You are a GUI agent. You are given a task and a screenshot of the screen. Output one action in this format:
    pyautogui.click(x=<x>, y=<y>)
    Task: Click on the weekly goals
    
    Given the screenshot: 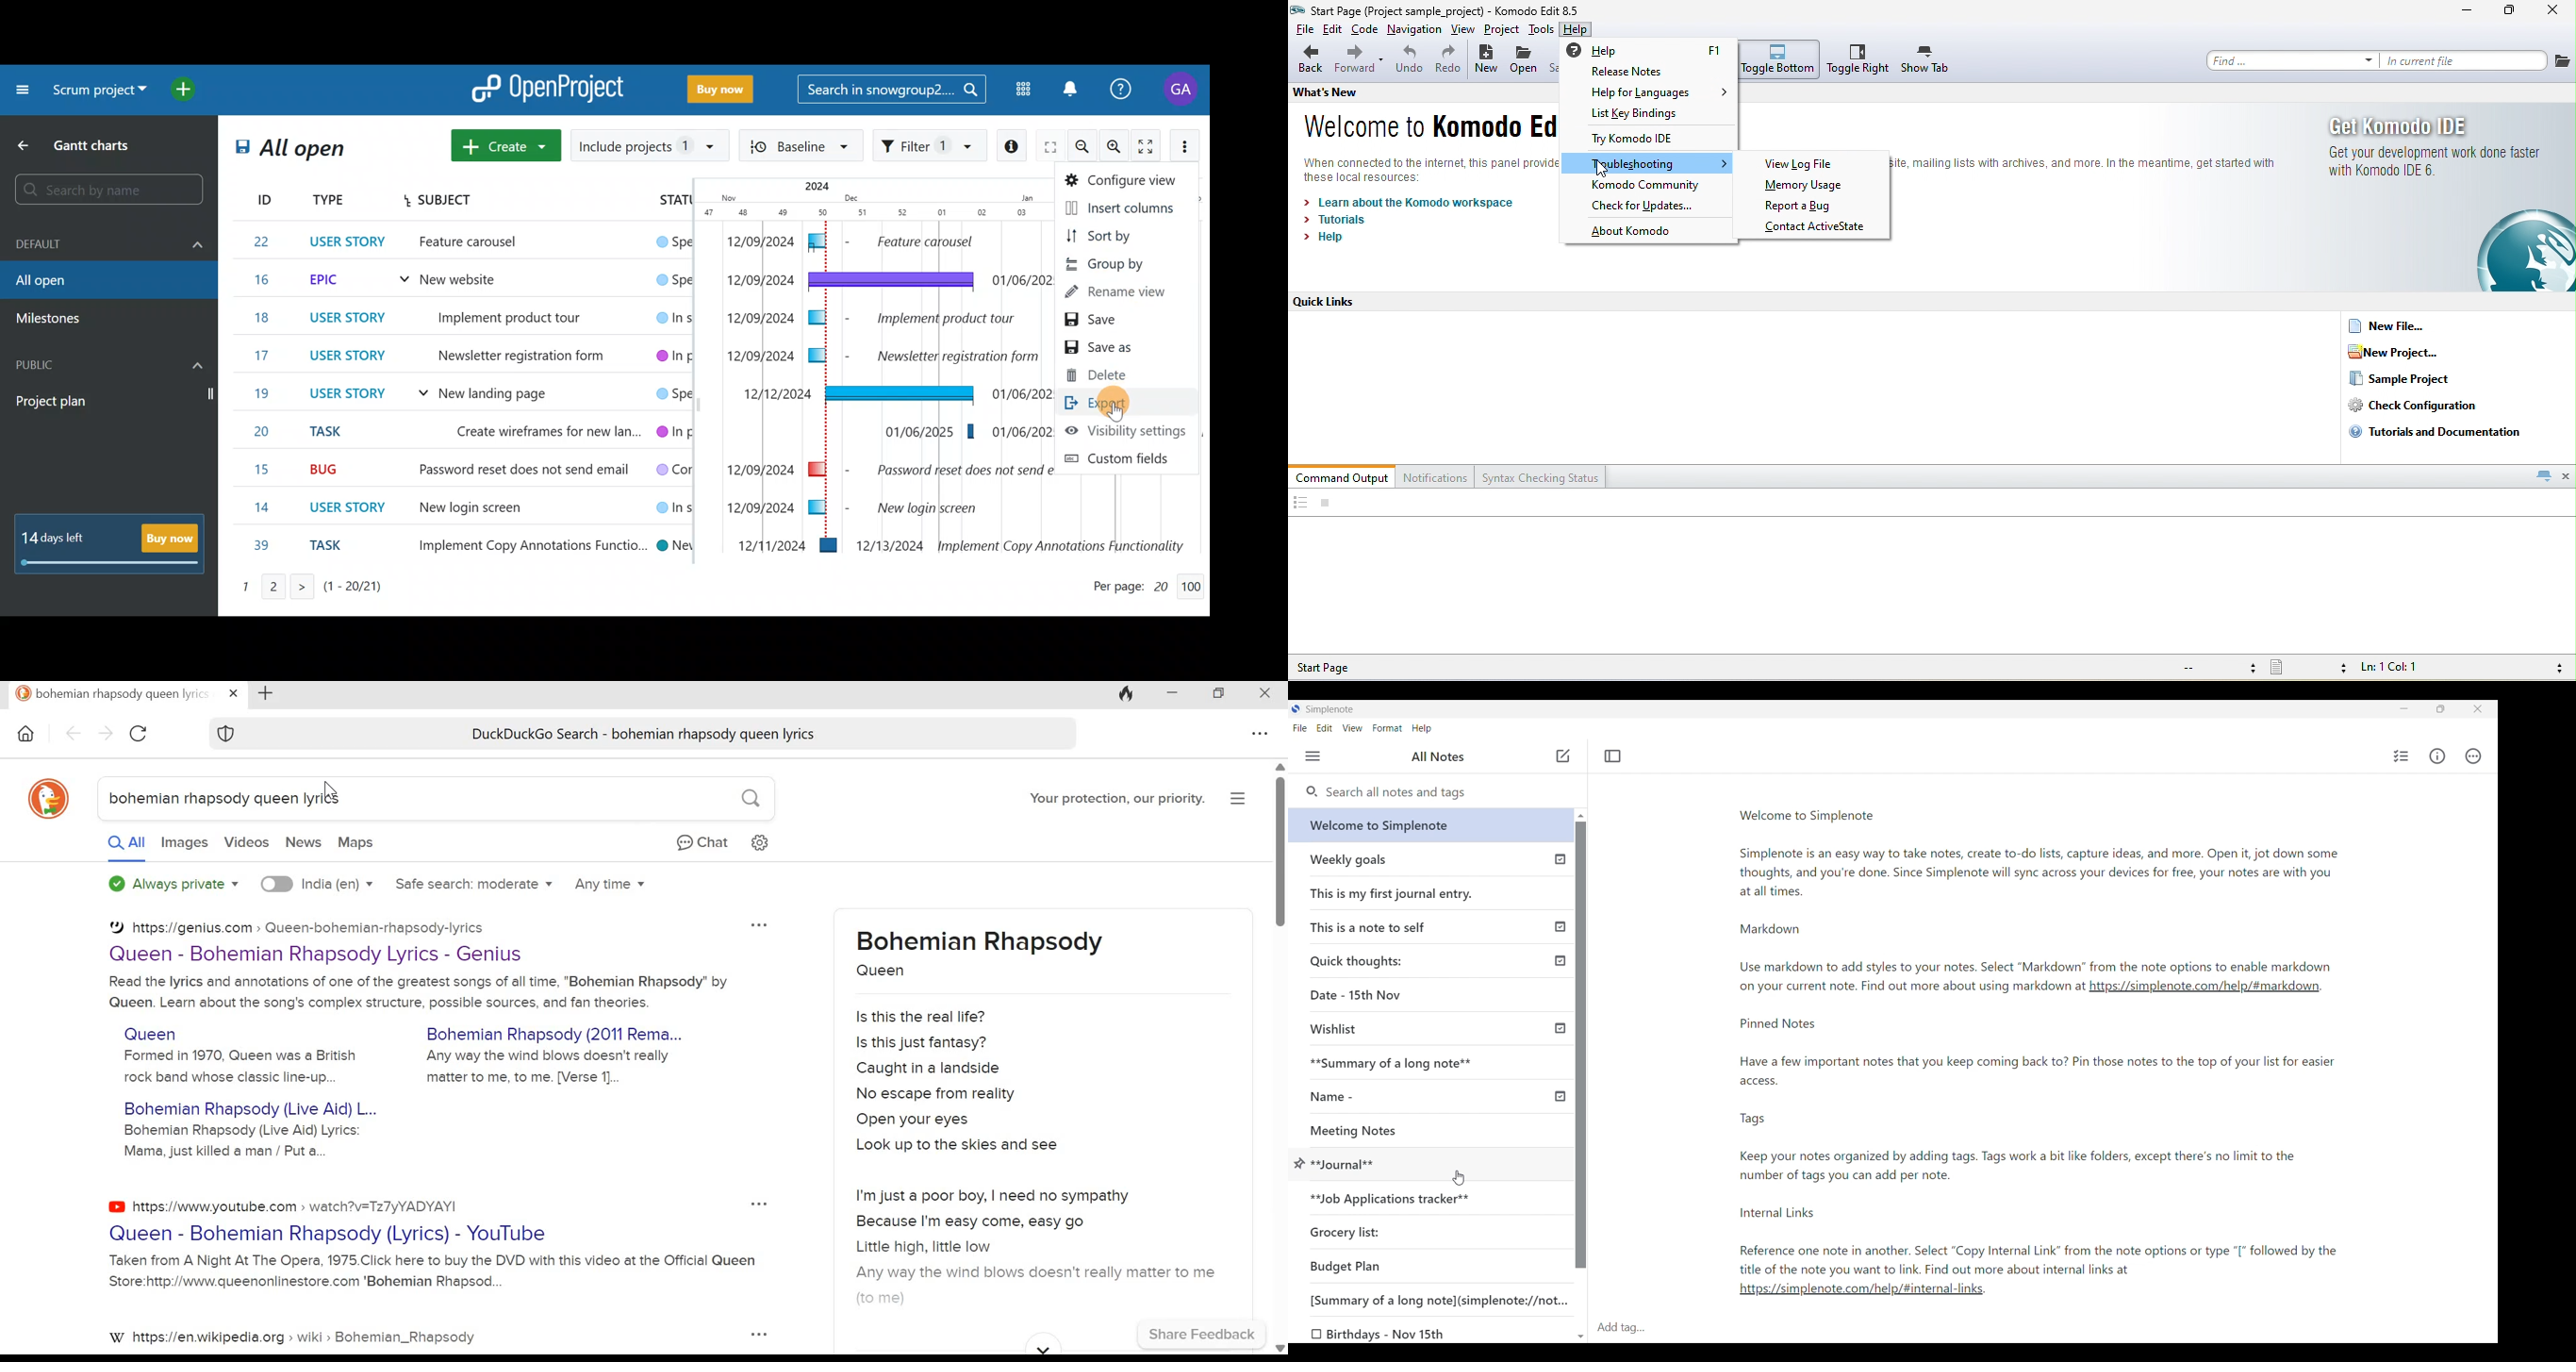 What is the action you would take?
    pyautogui.click(x=1429, y=859)
    